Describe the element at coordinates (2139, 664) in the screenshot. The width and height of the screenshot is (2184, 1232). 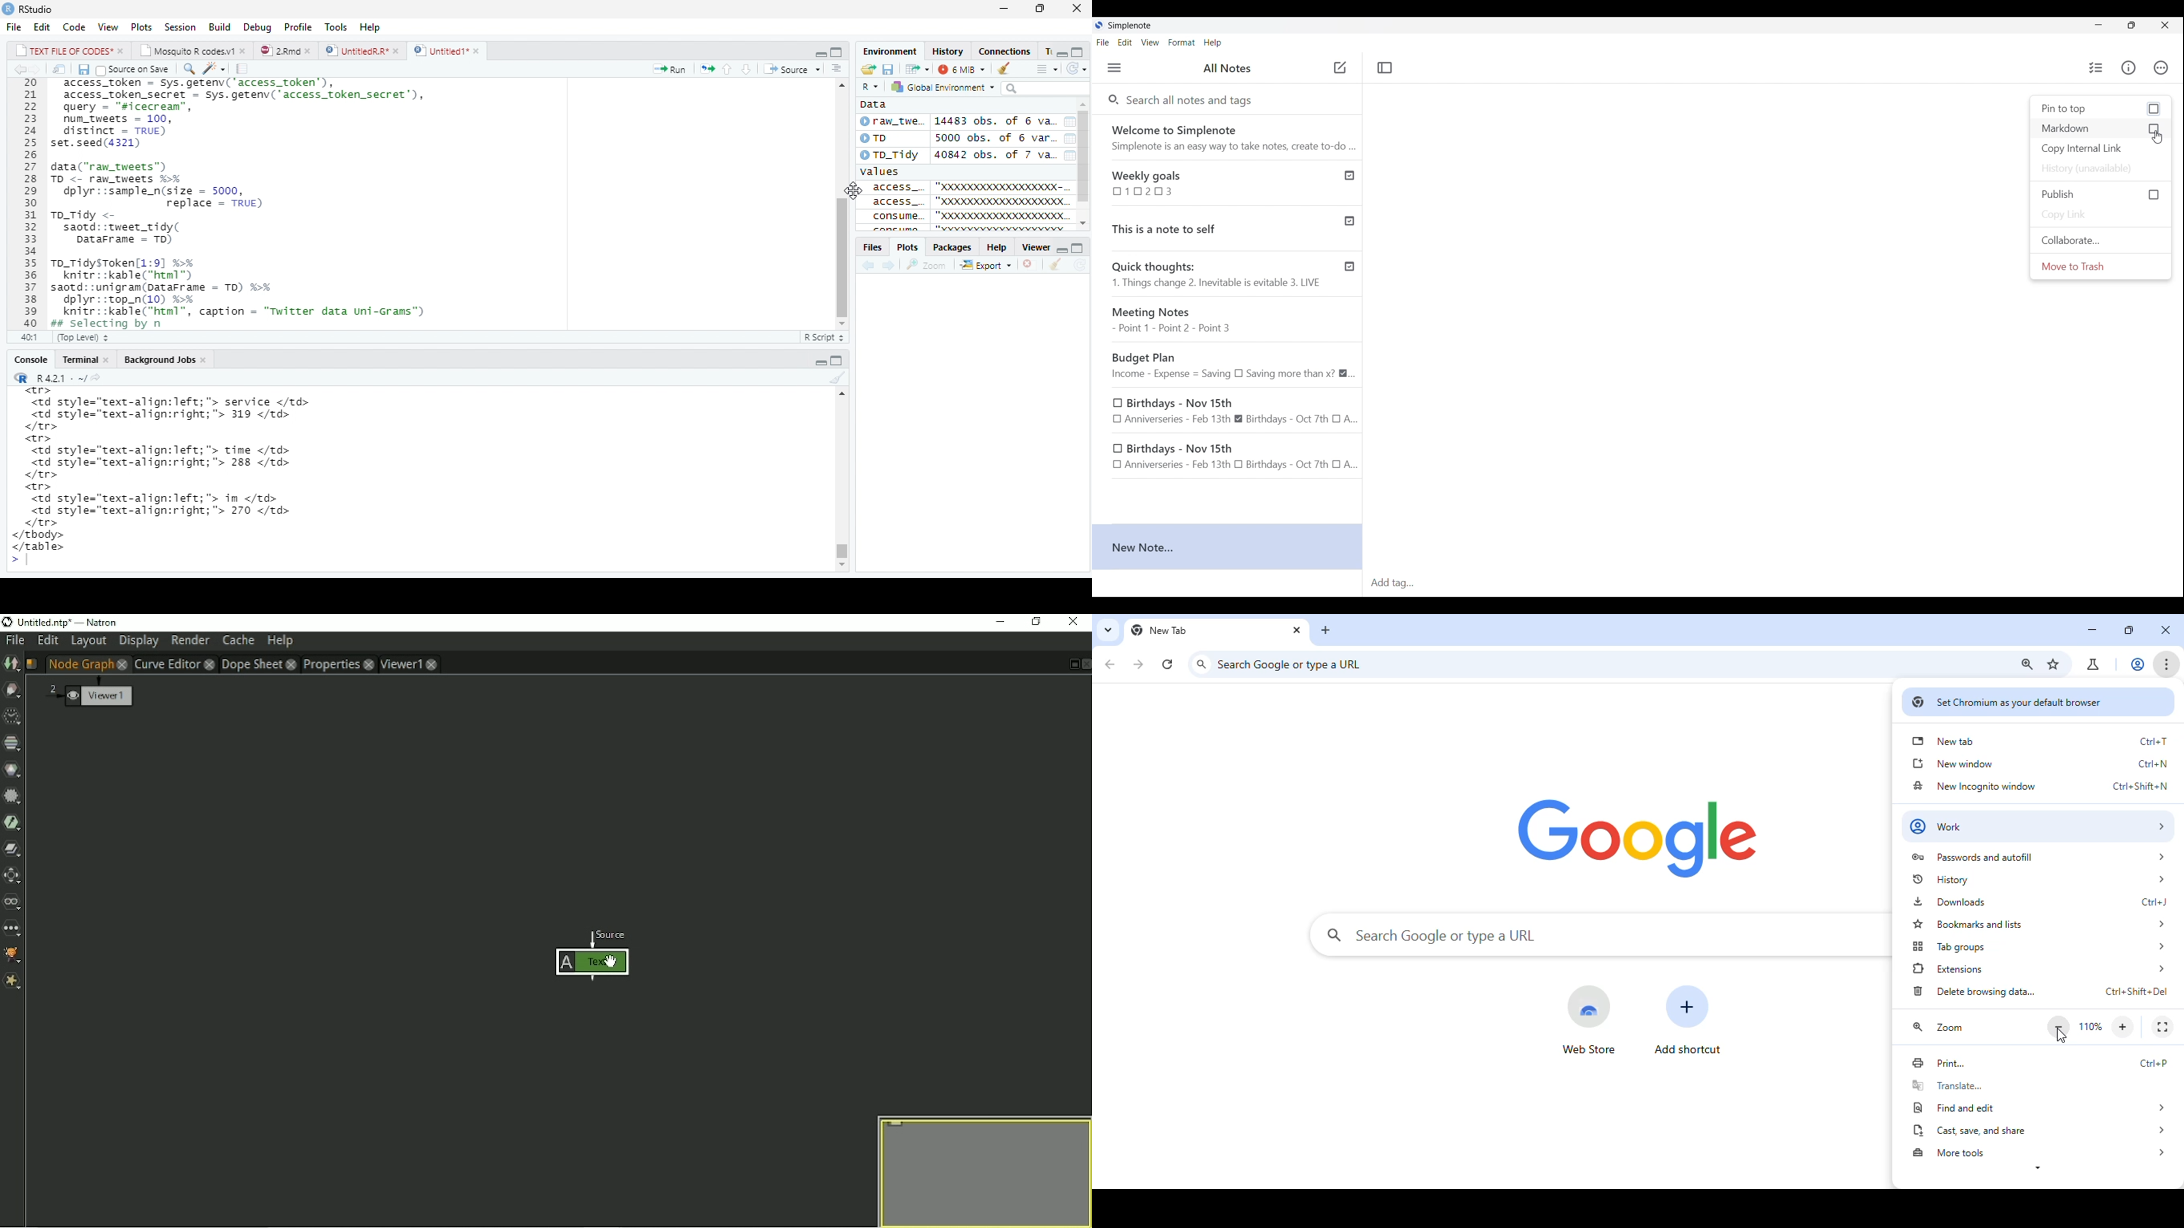
I see `account` at that location.